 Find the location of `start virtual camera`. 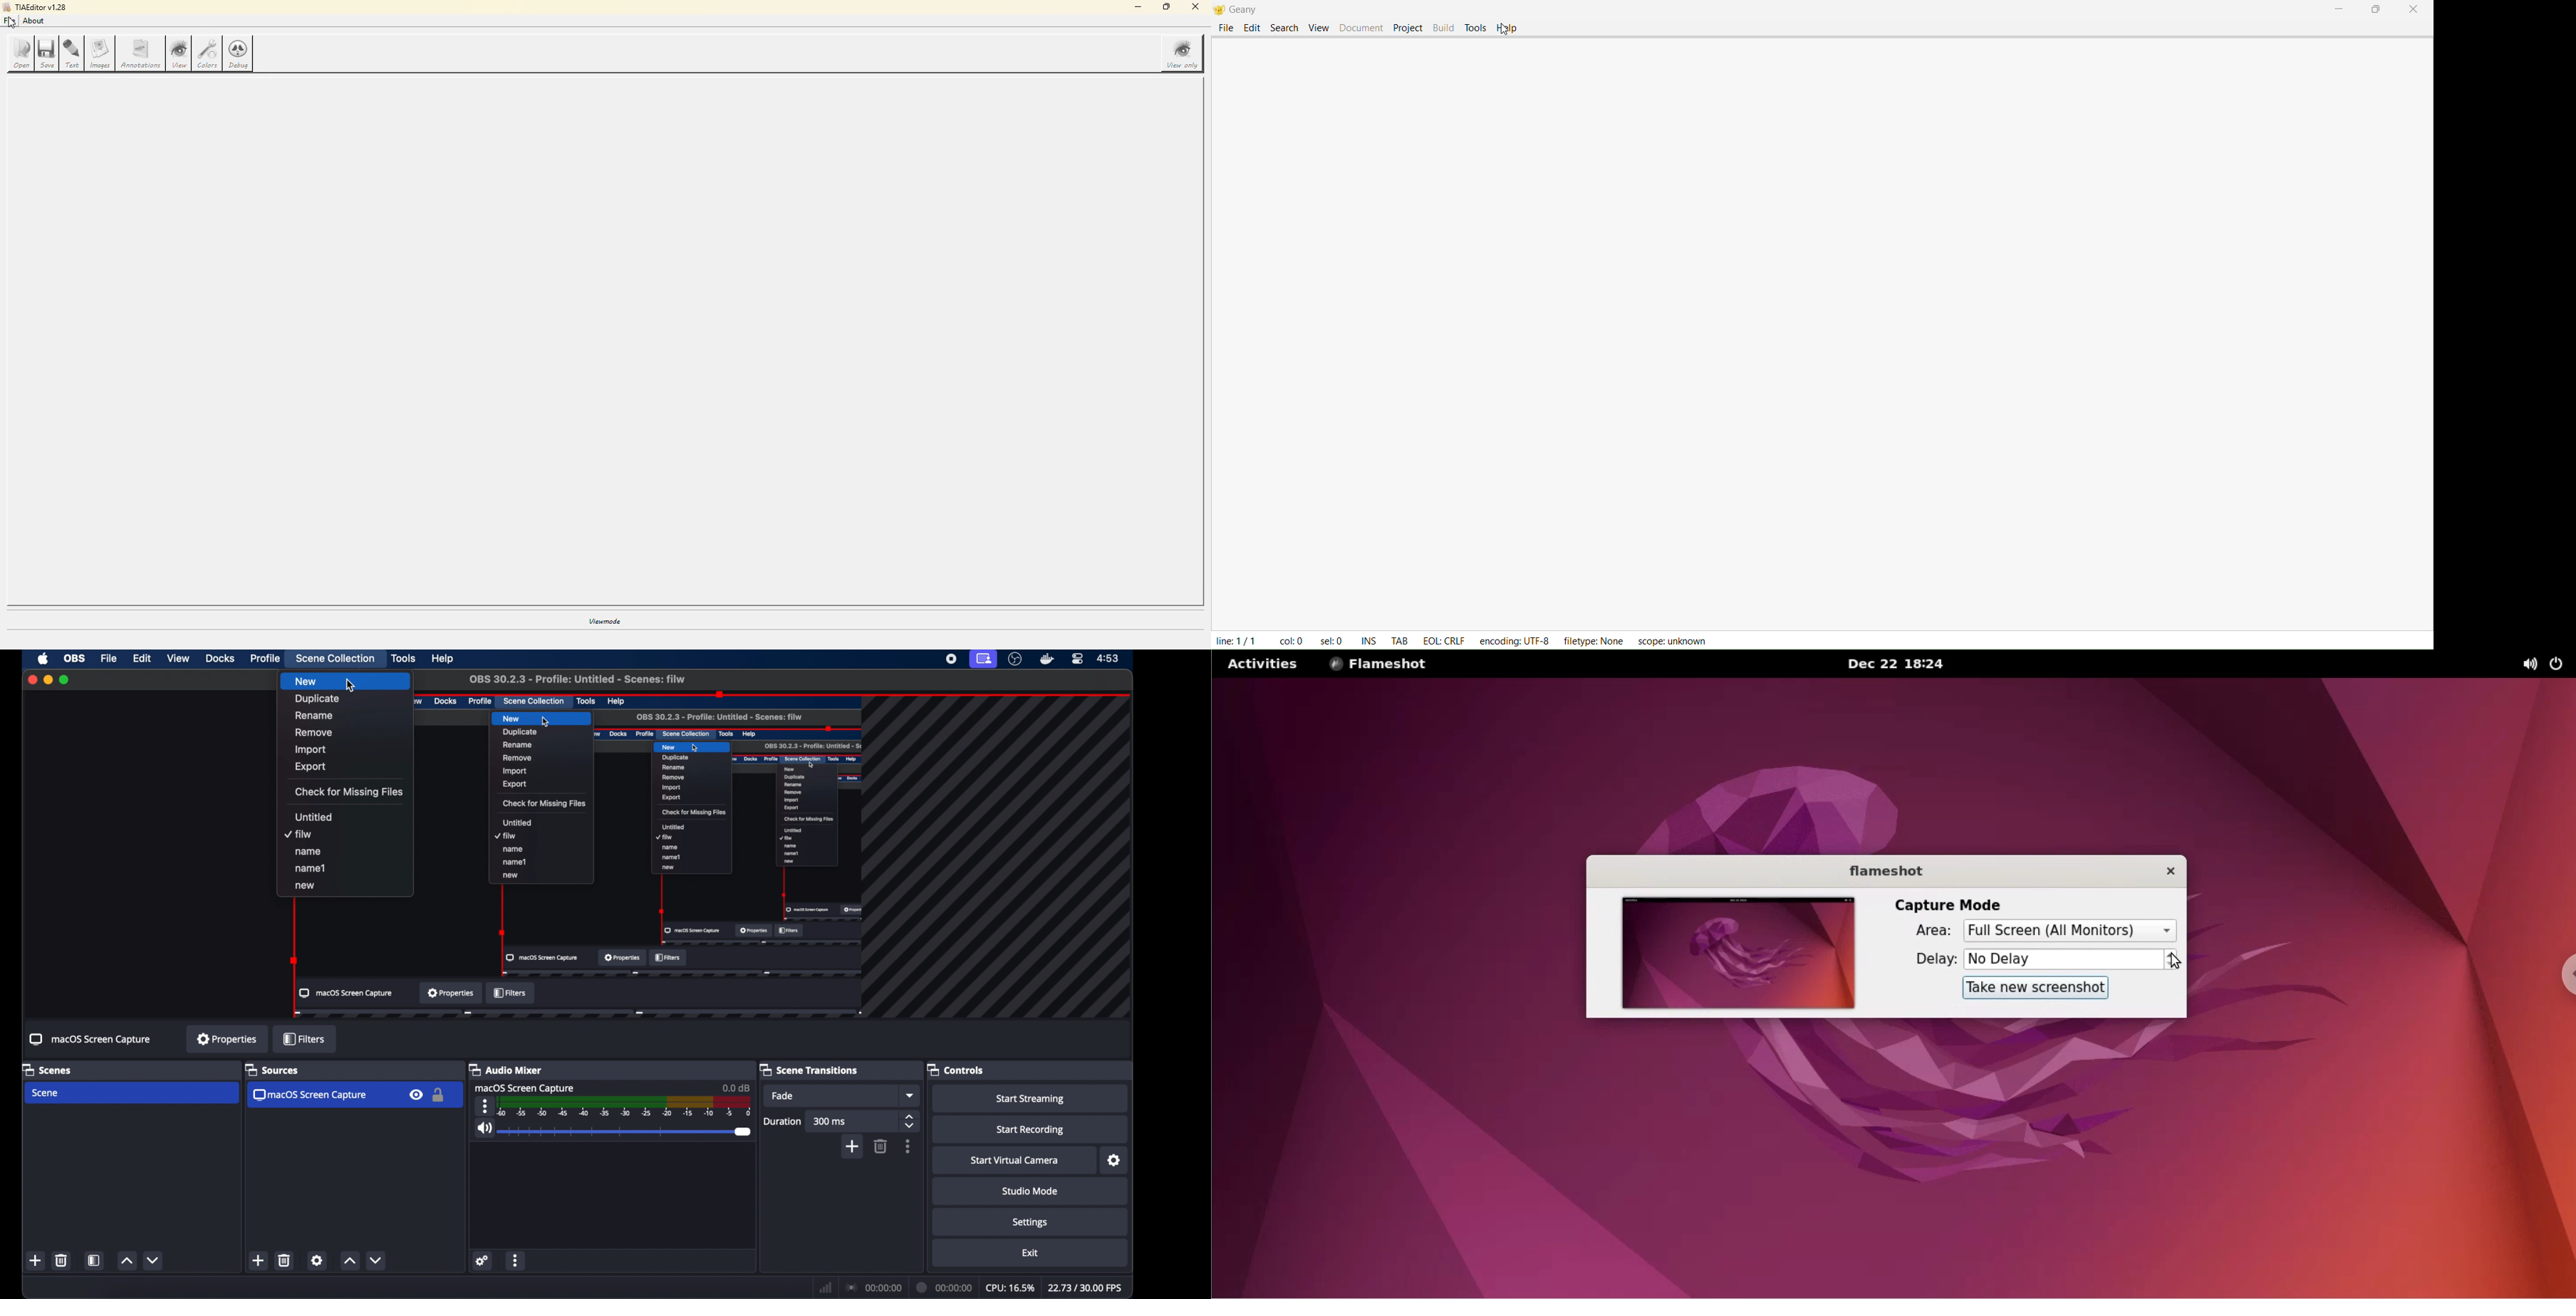

start virtual camera is located at coordinates (1016, 1159).